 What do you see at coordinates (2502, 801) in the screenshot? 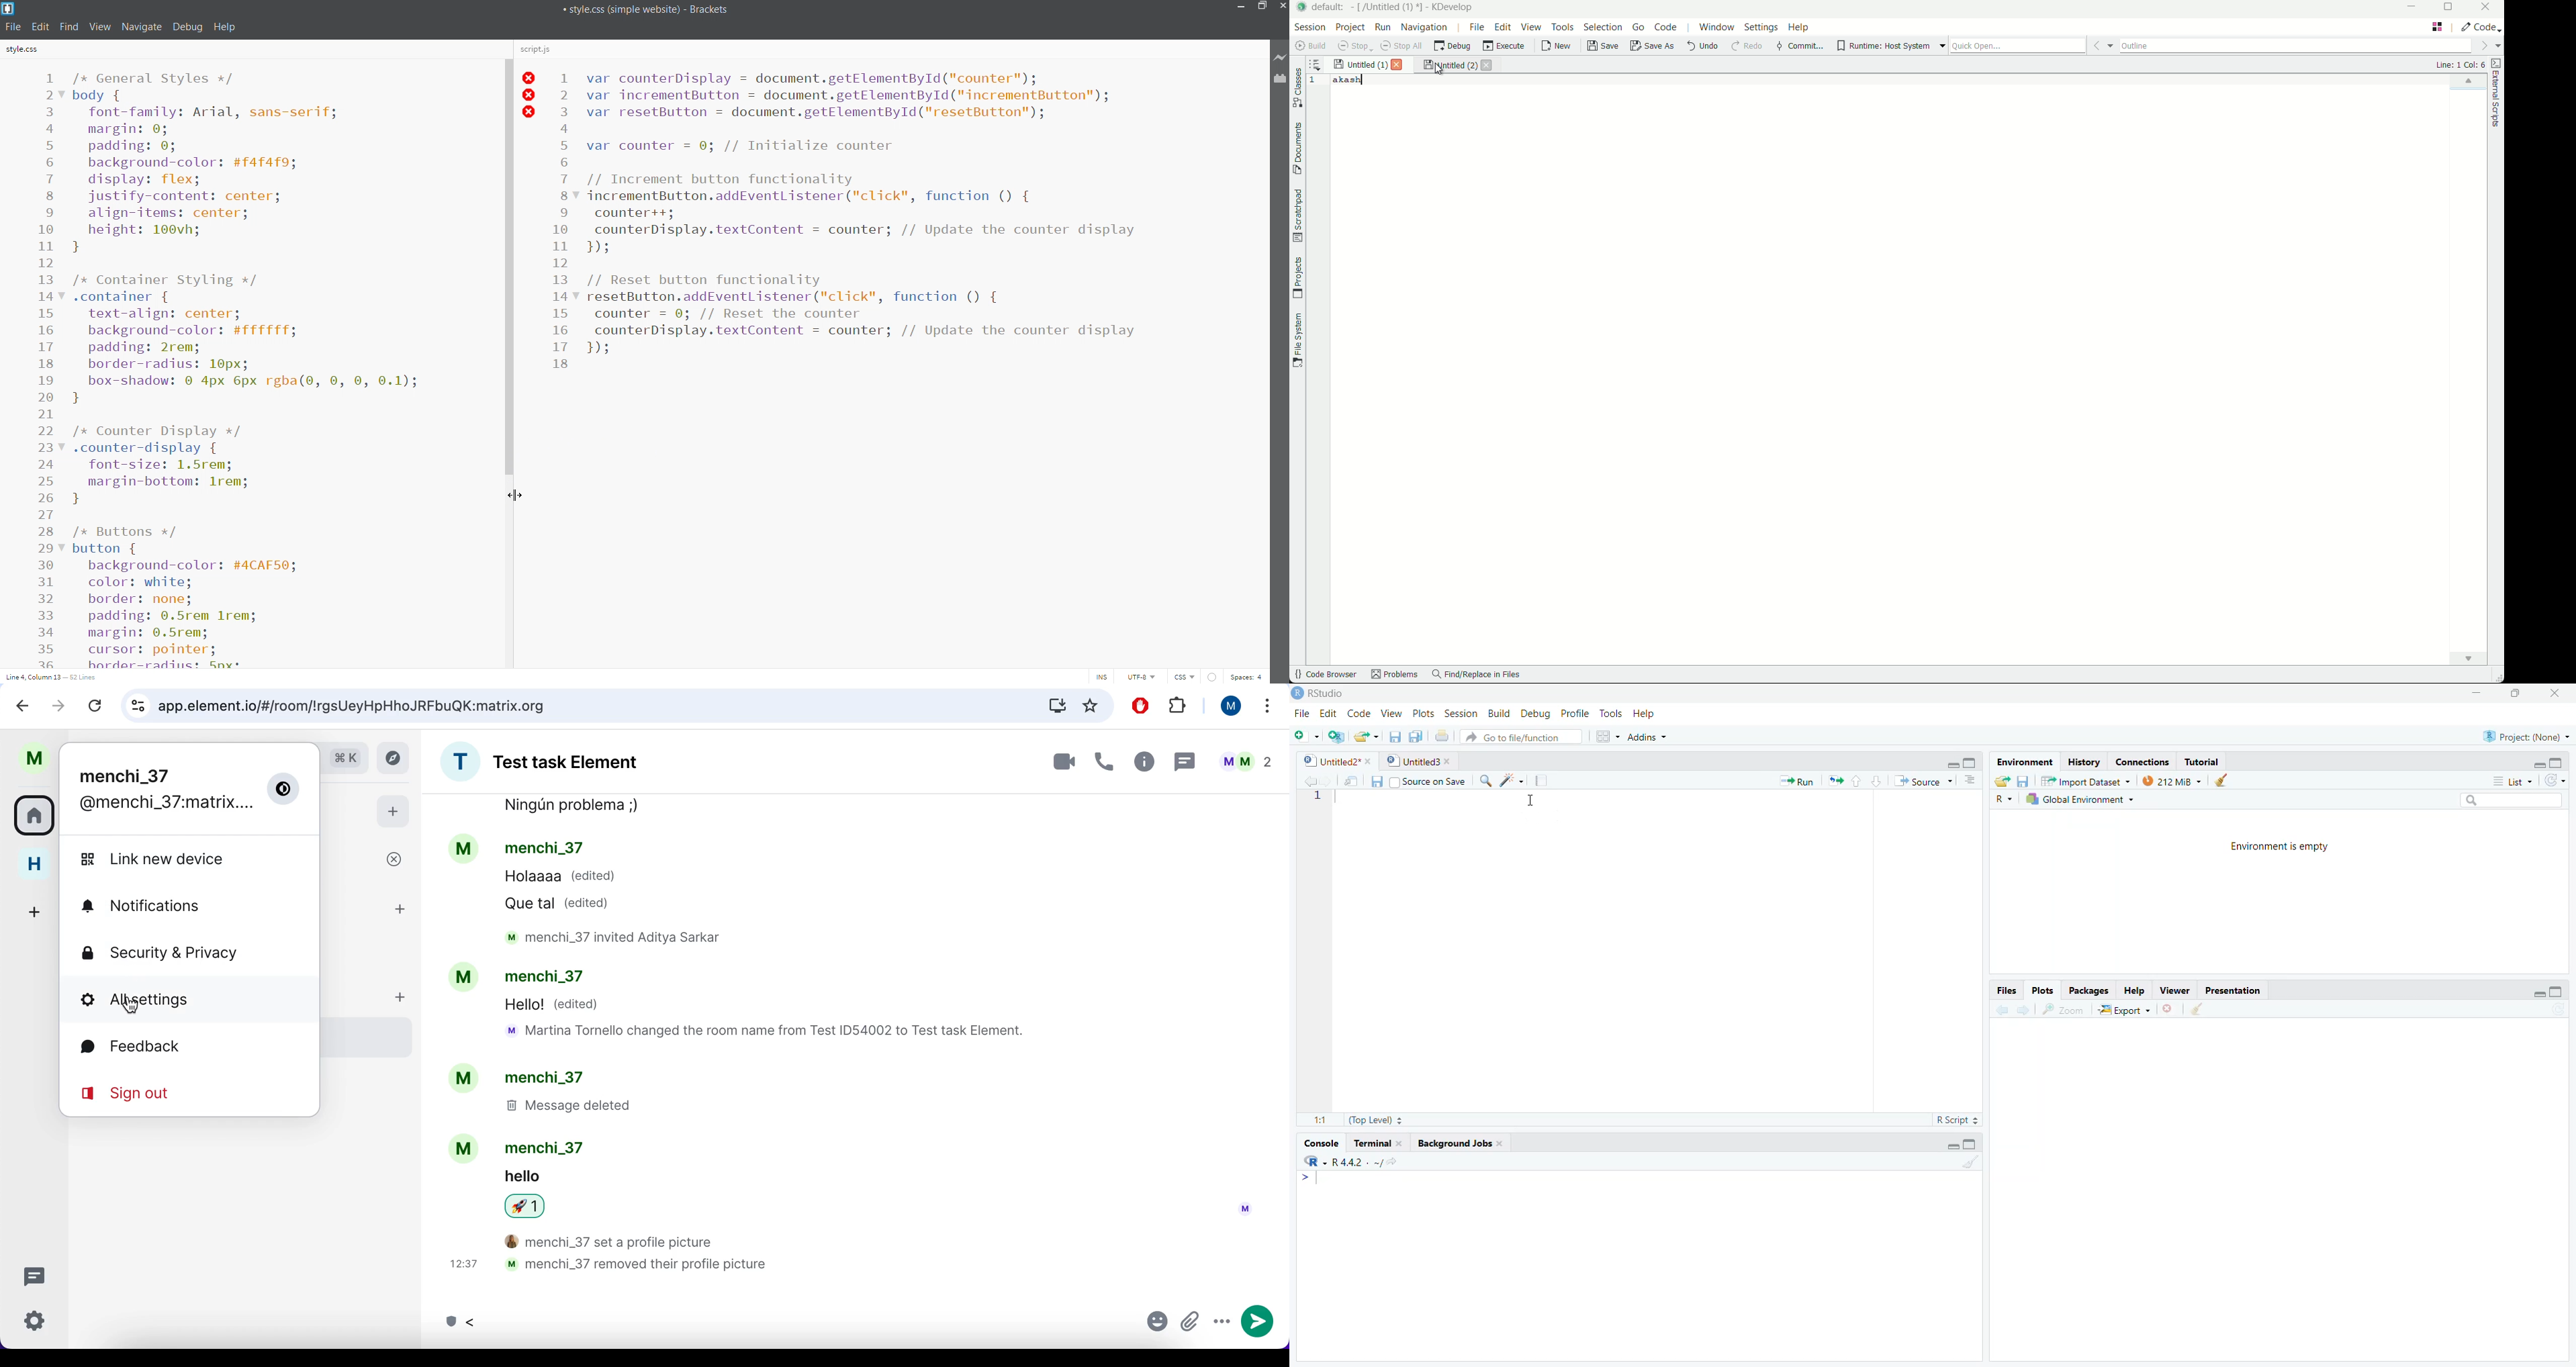
I see `Search bar` at bounding box center [2502, 801].